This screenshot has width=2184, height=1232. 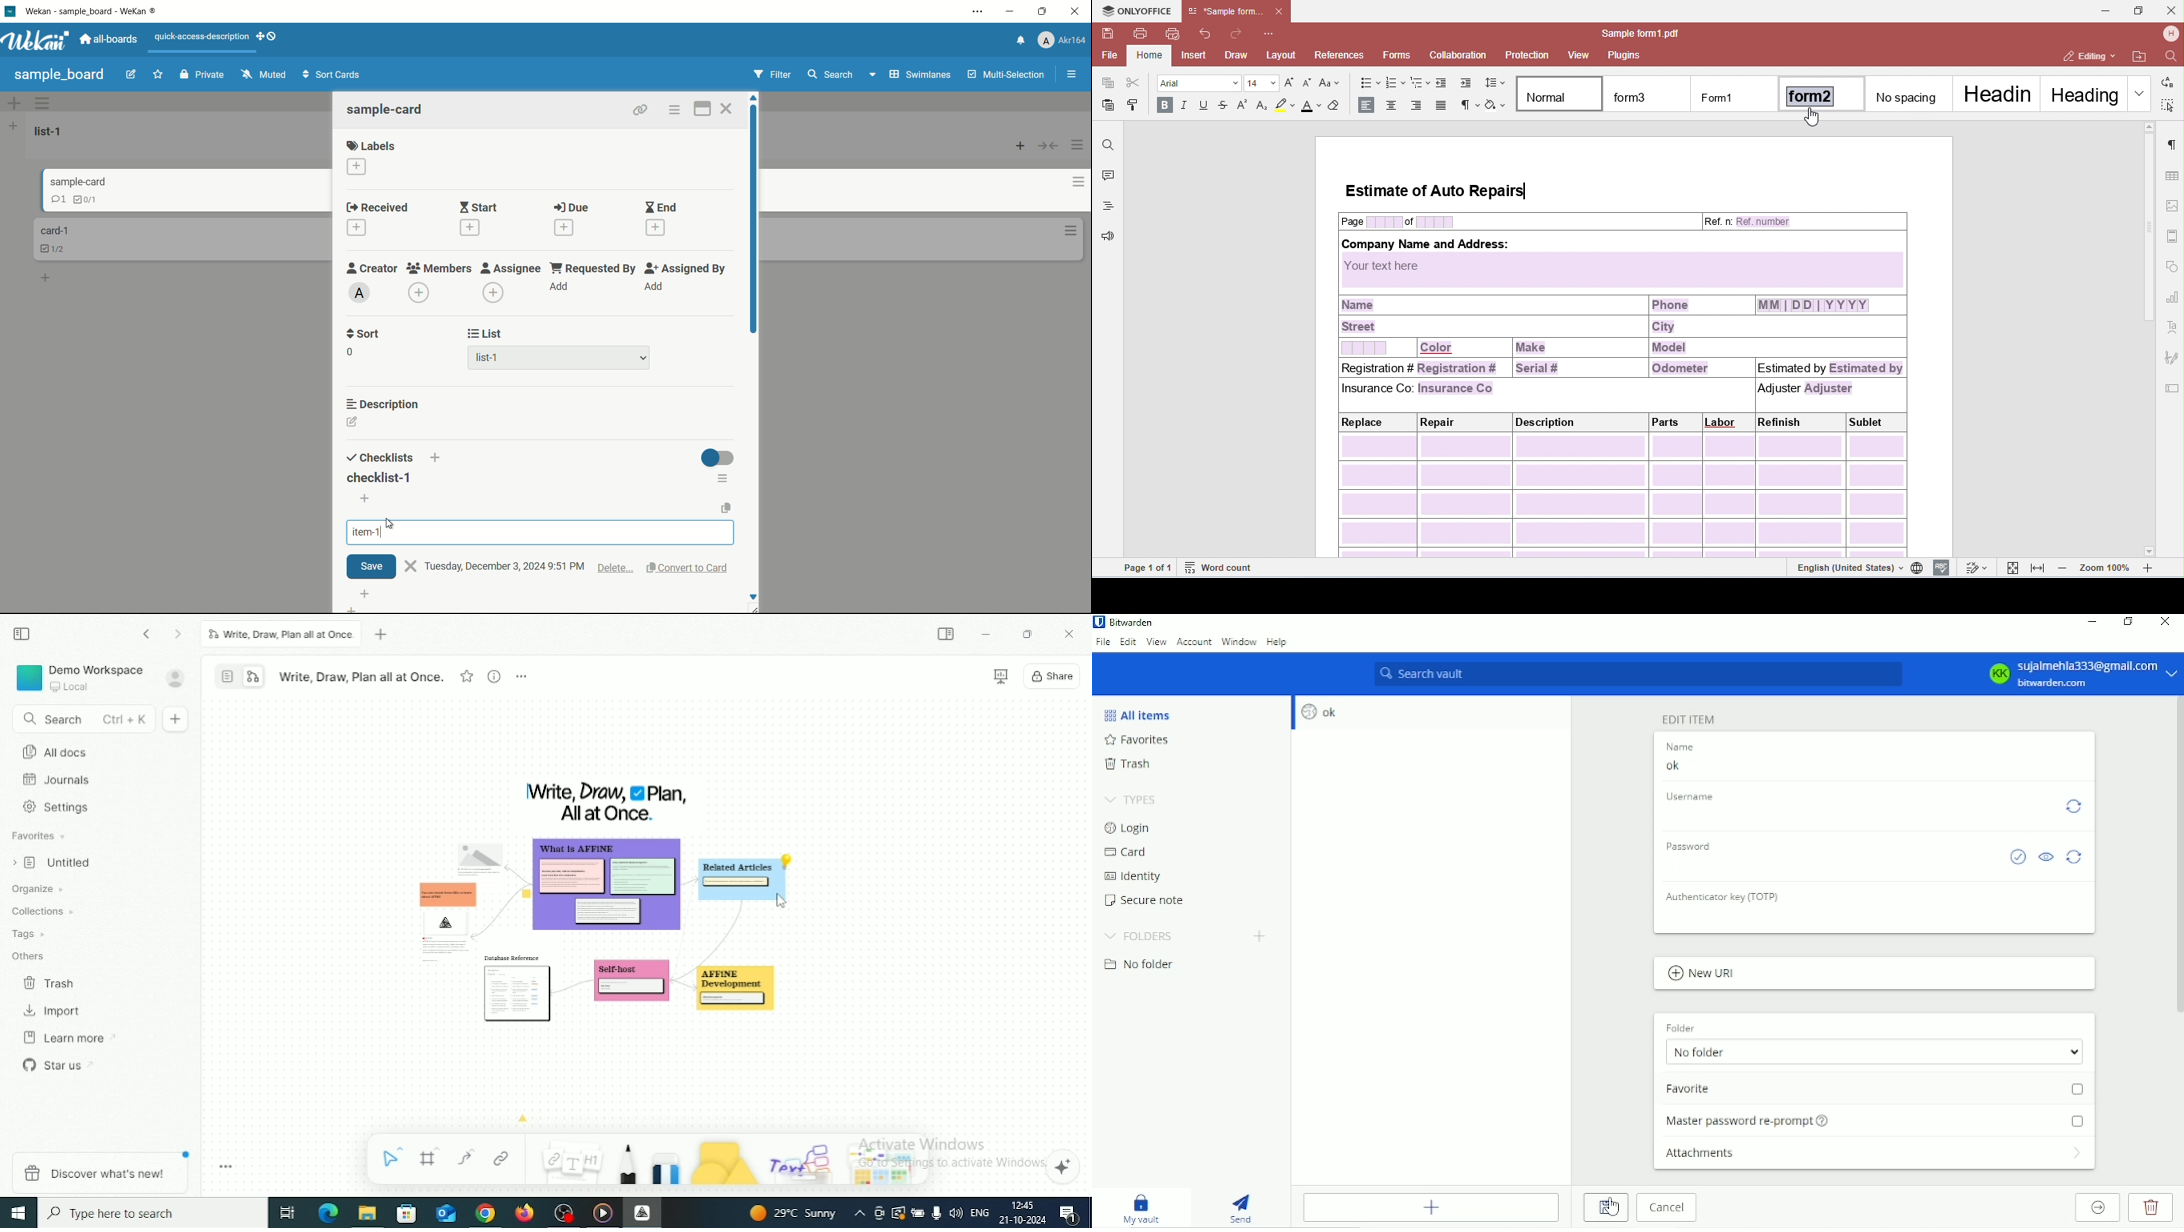 What do you see at coordinates (438, 268) in the screenshot?
I see `members` at bounding box center [438, 268].